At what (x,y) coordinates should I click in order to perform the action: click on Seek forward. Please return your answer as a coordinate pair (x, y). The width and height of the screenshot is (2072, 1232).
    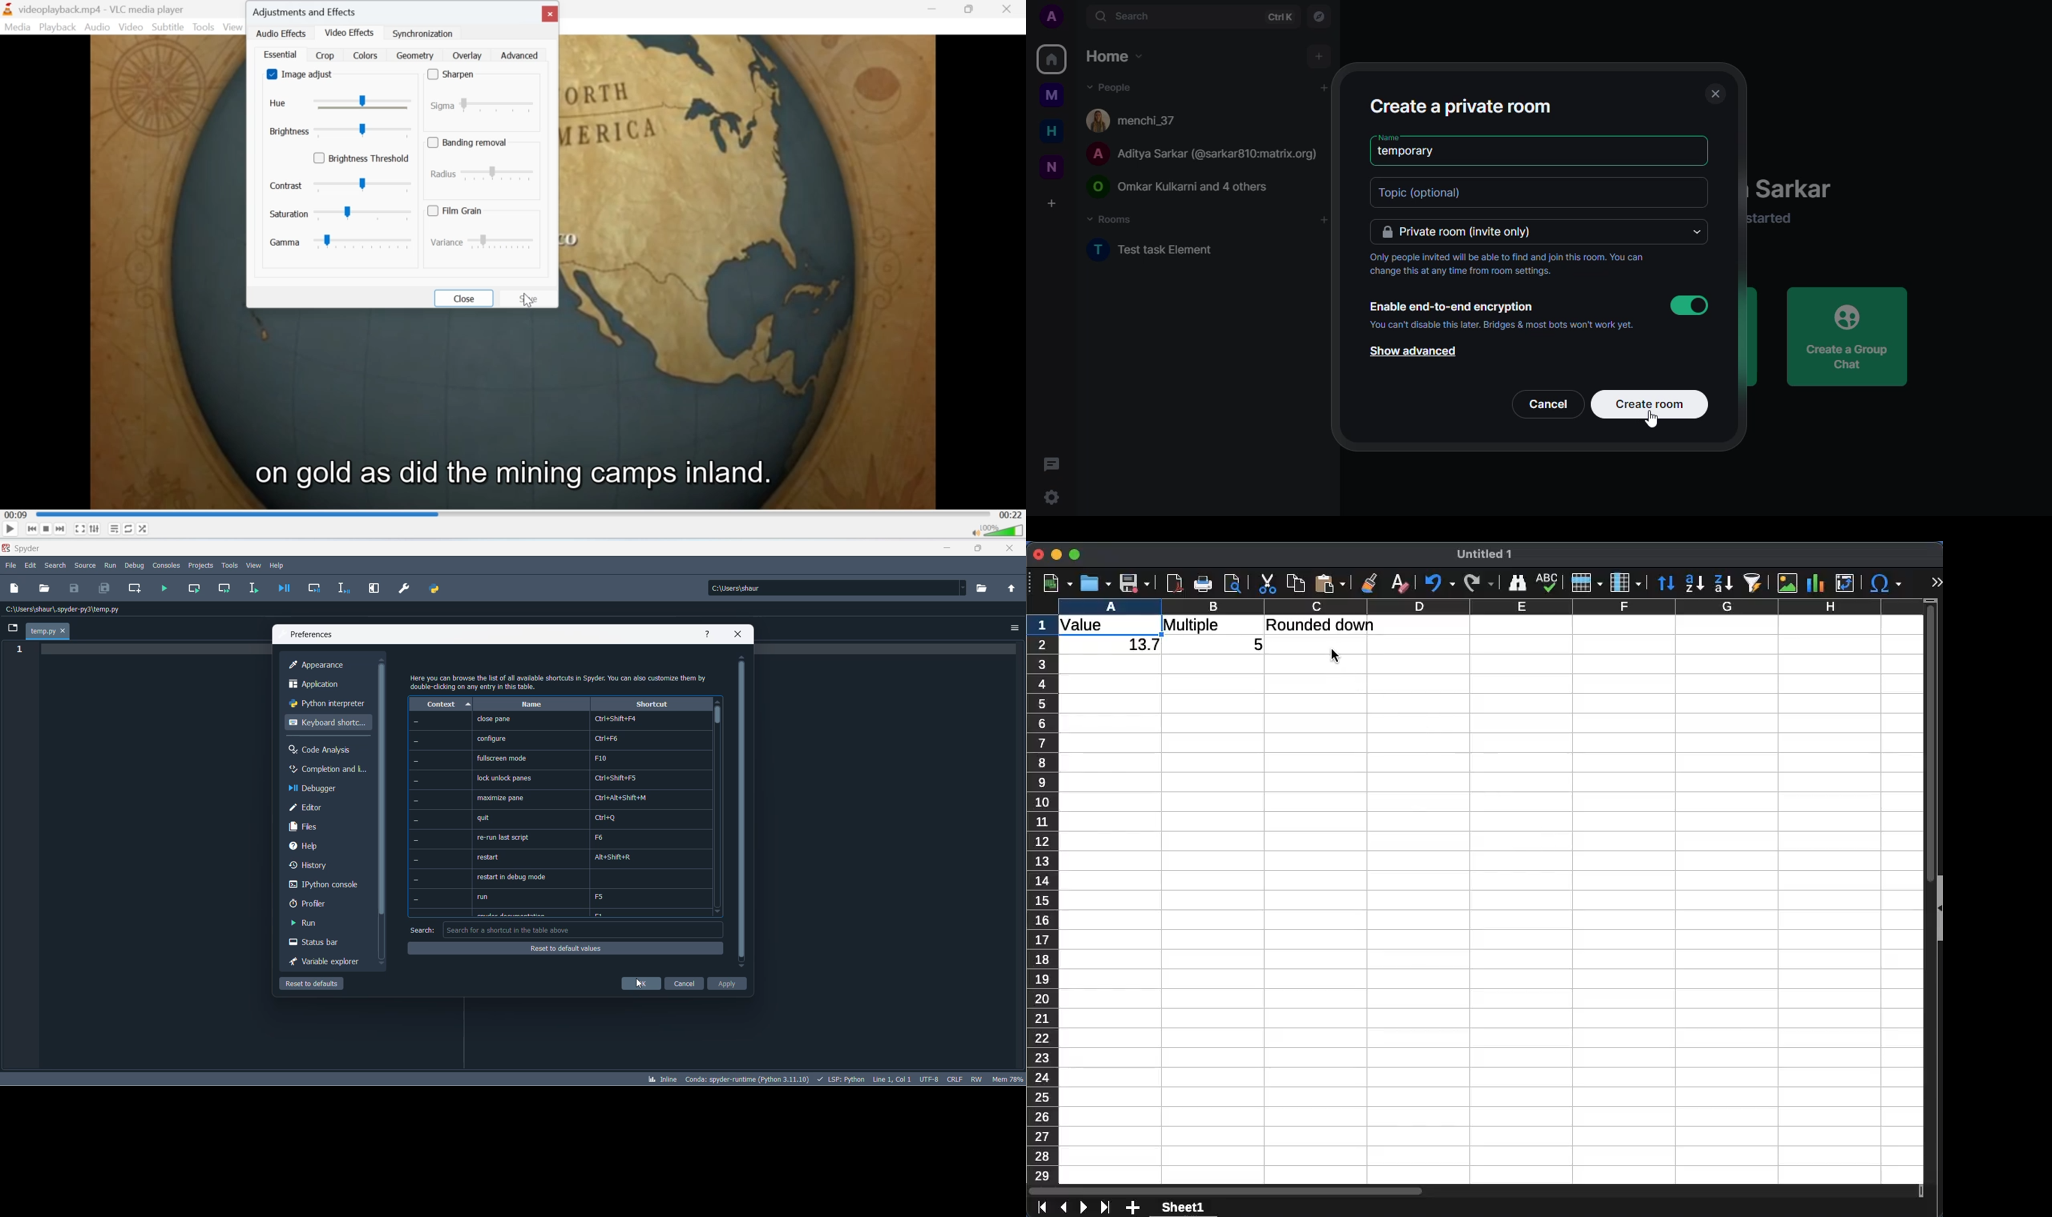
    Looking at the image, I should click on (61, 529).